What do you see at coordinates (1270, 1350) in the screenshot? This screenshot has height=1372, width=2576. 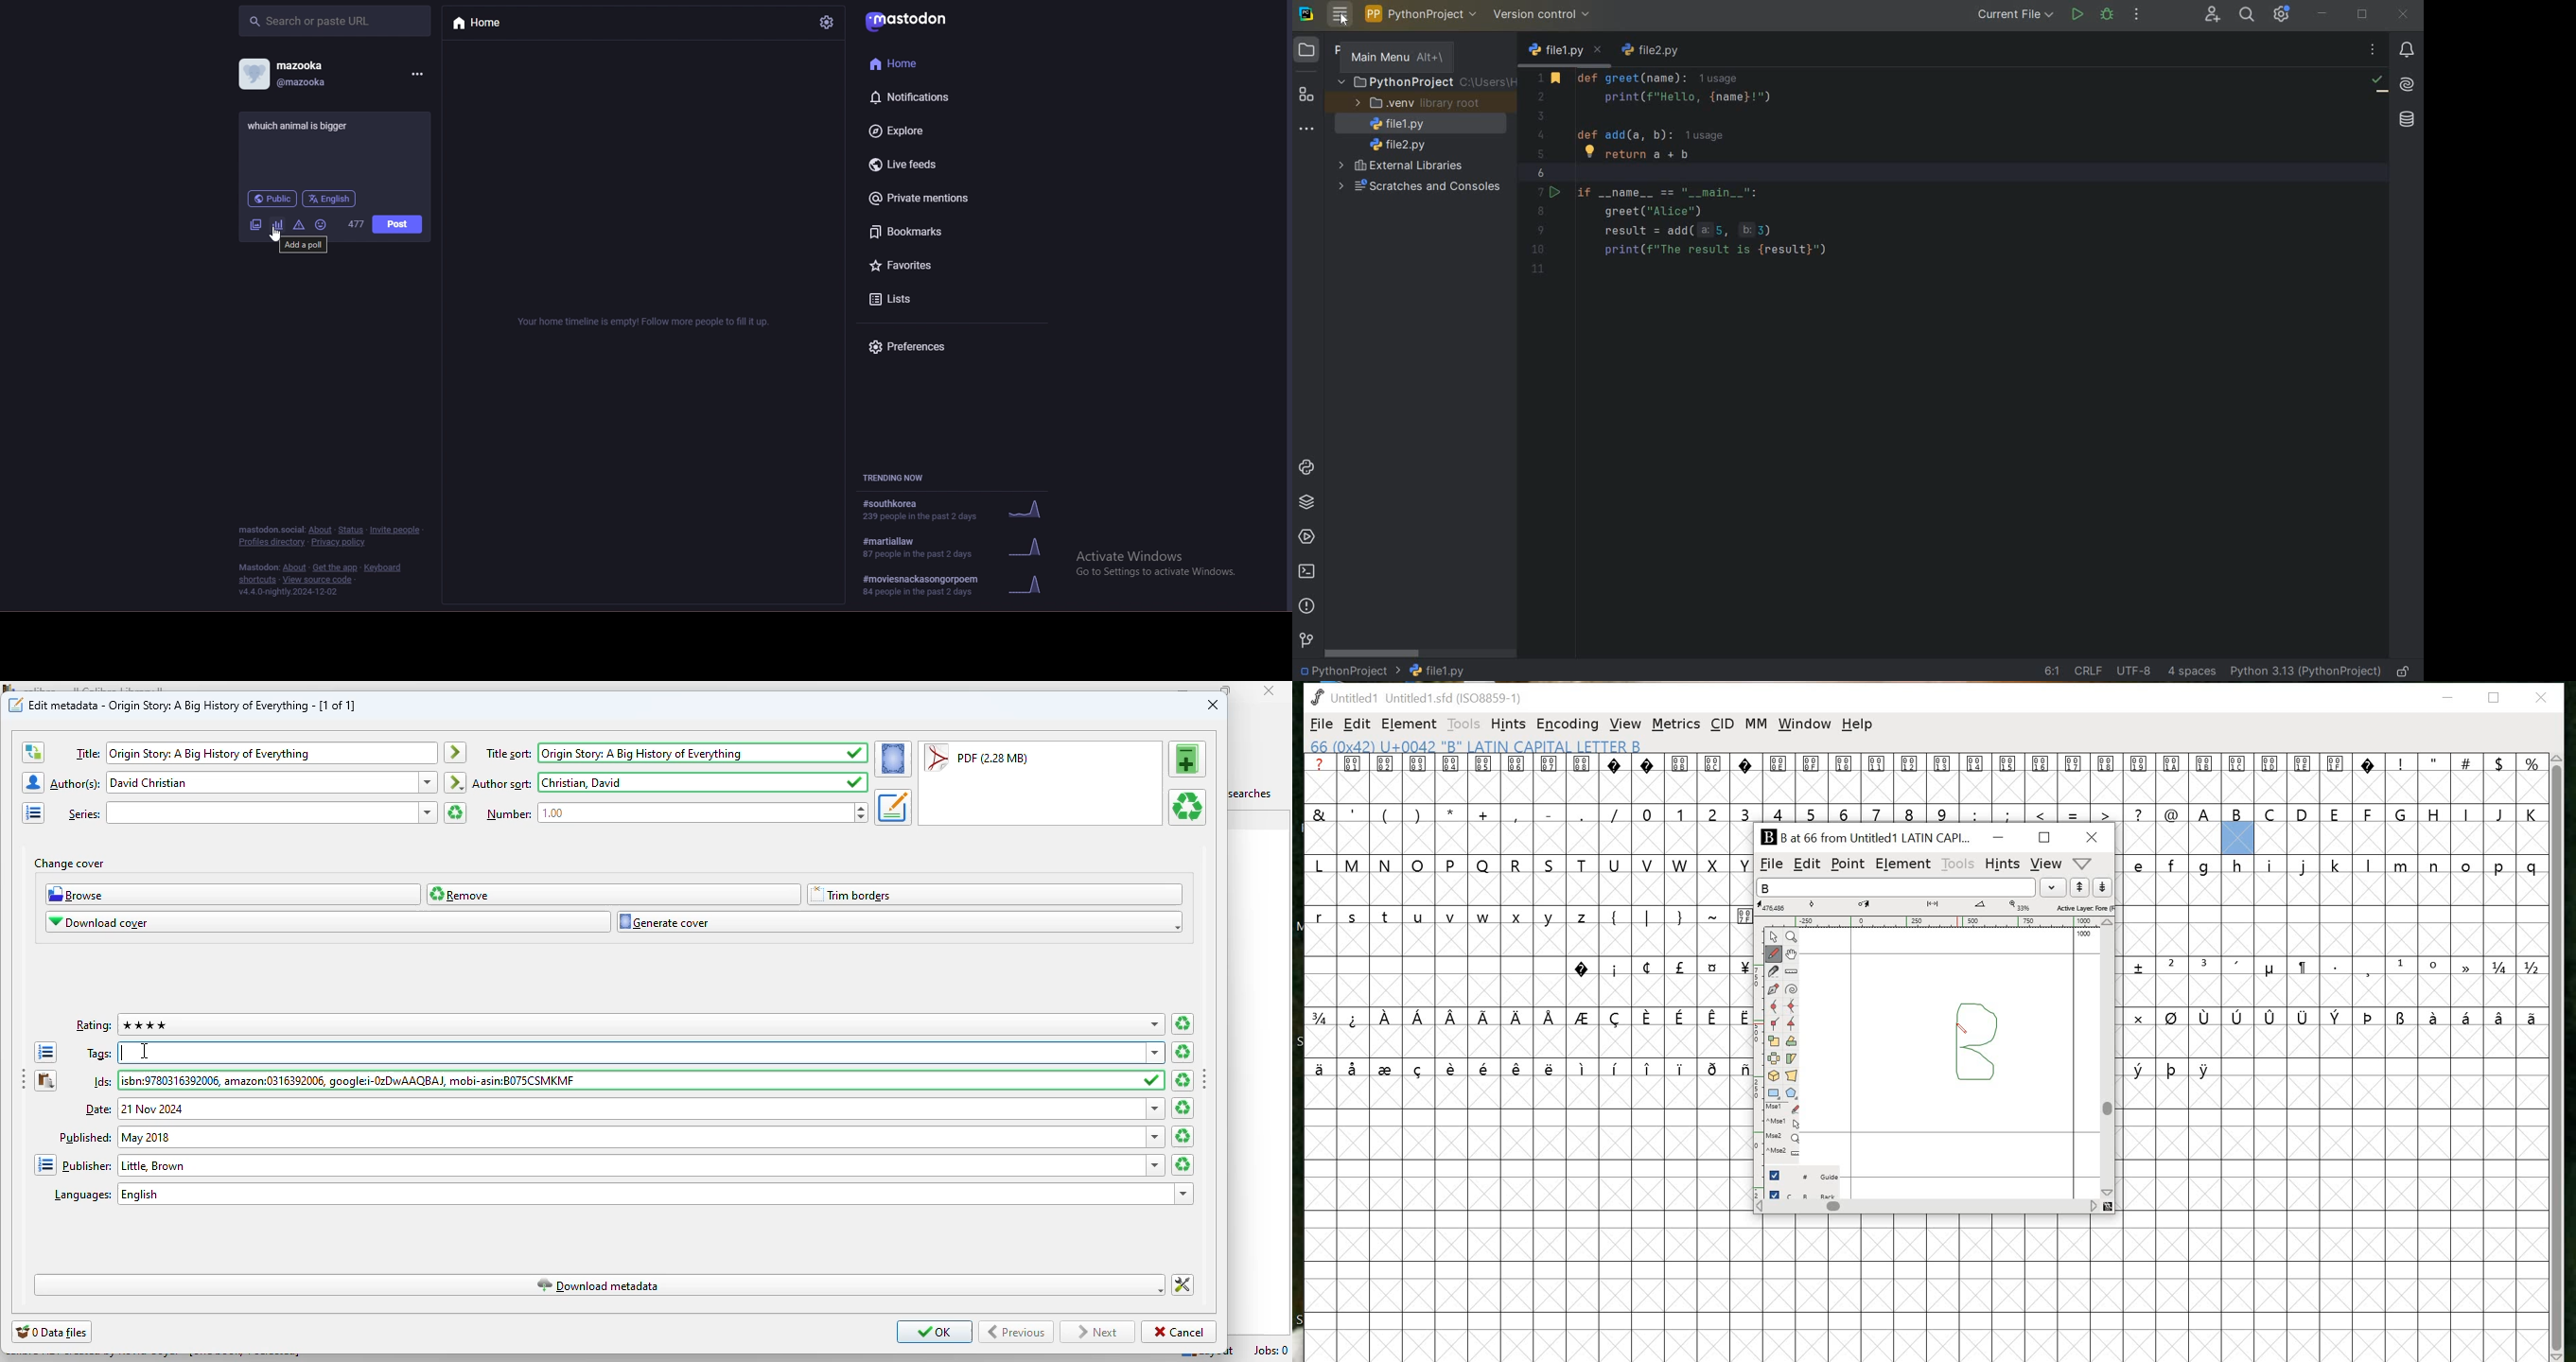 I see `Jobs: 0` at bounding box center [1270, 1350].